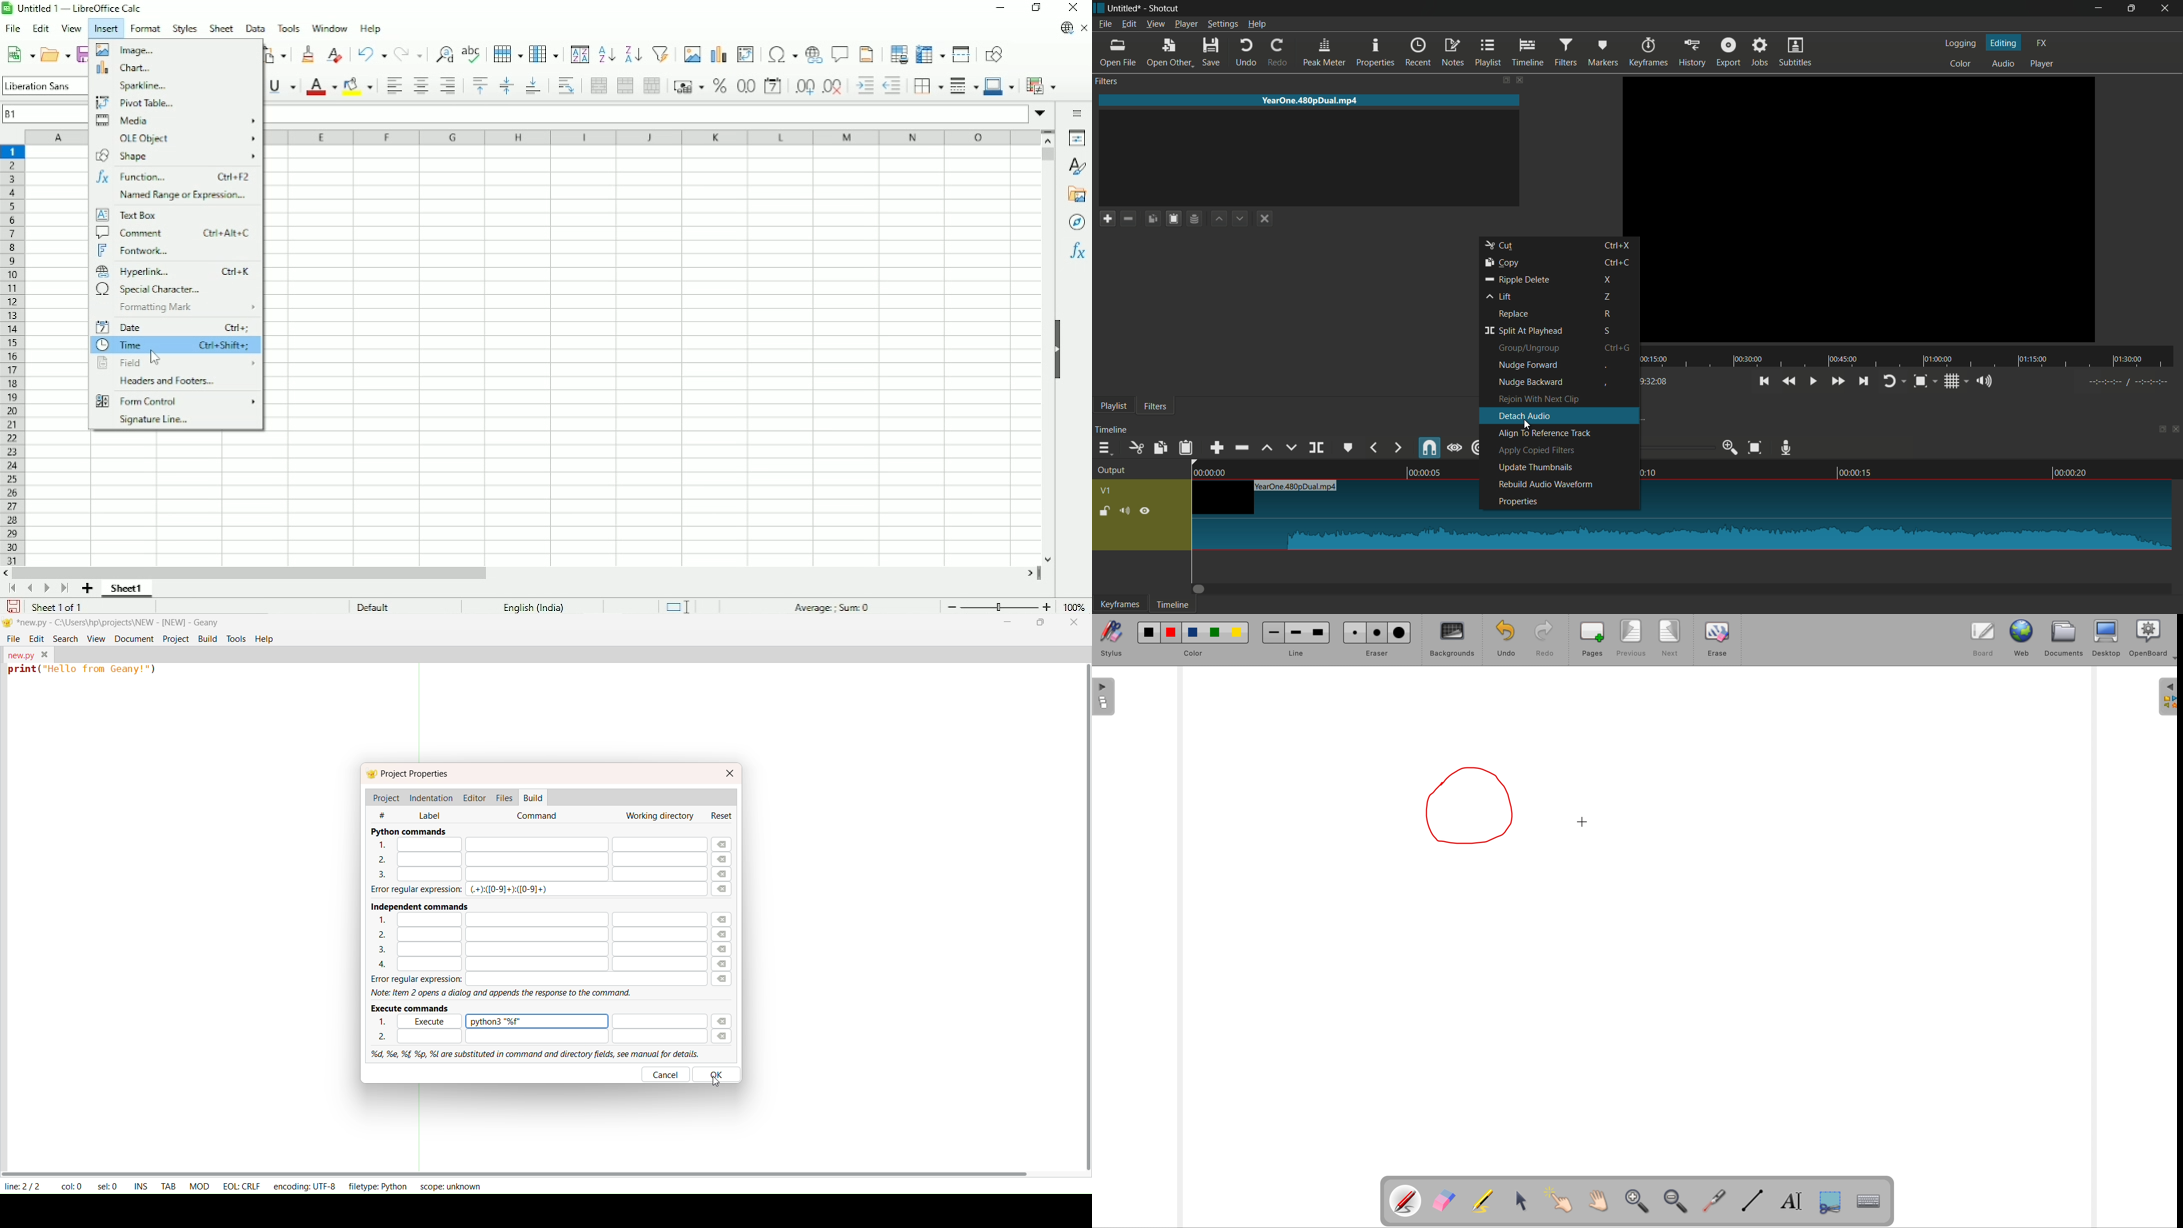  Describe the element at coordinates (174, 345) in the screenshot. I see `Time` at that location.